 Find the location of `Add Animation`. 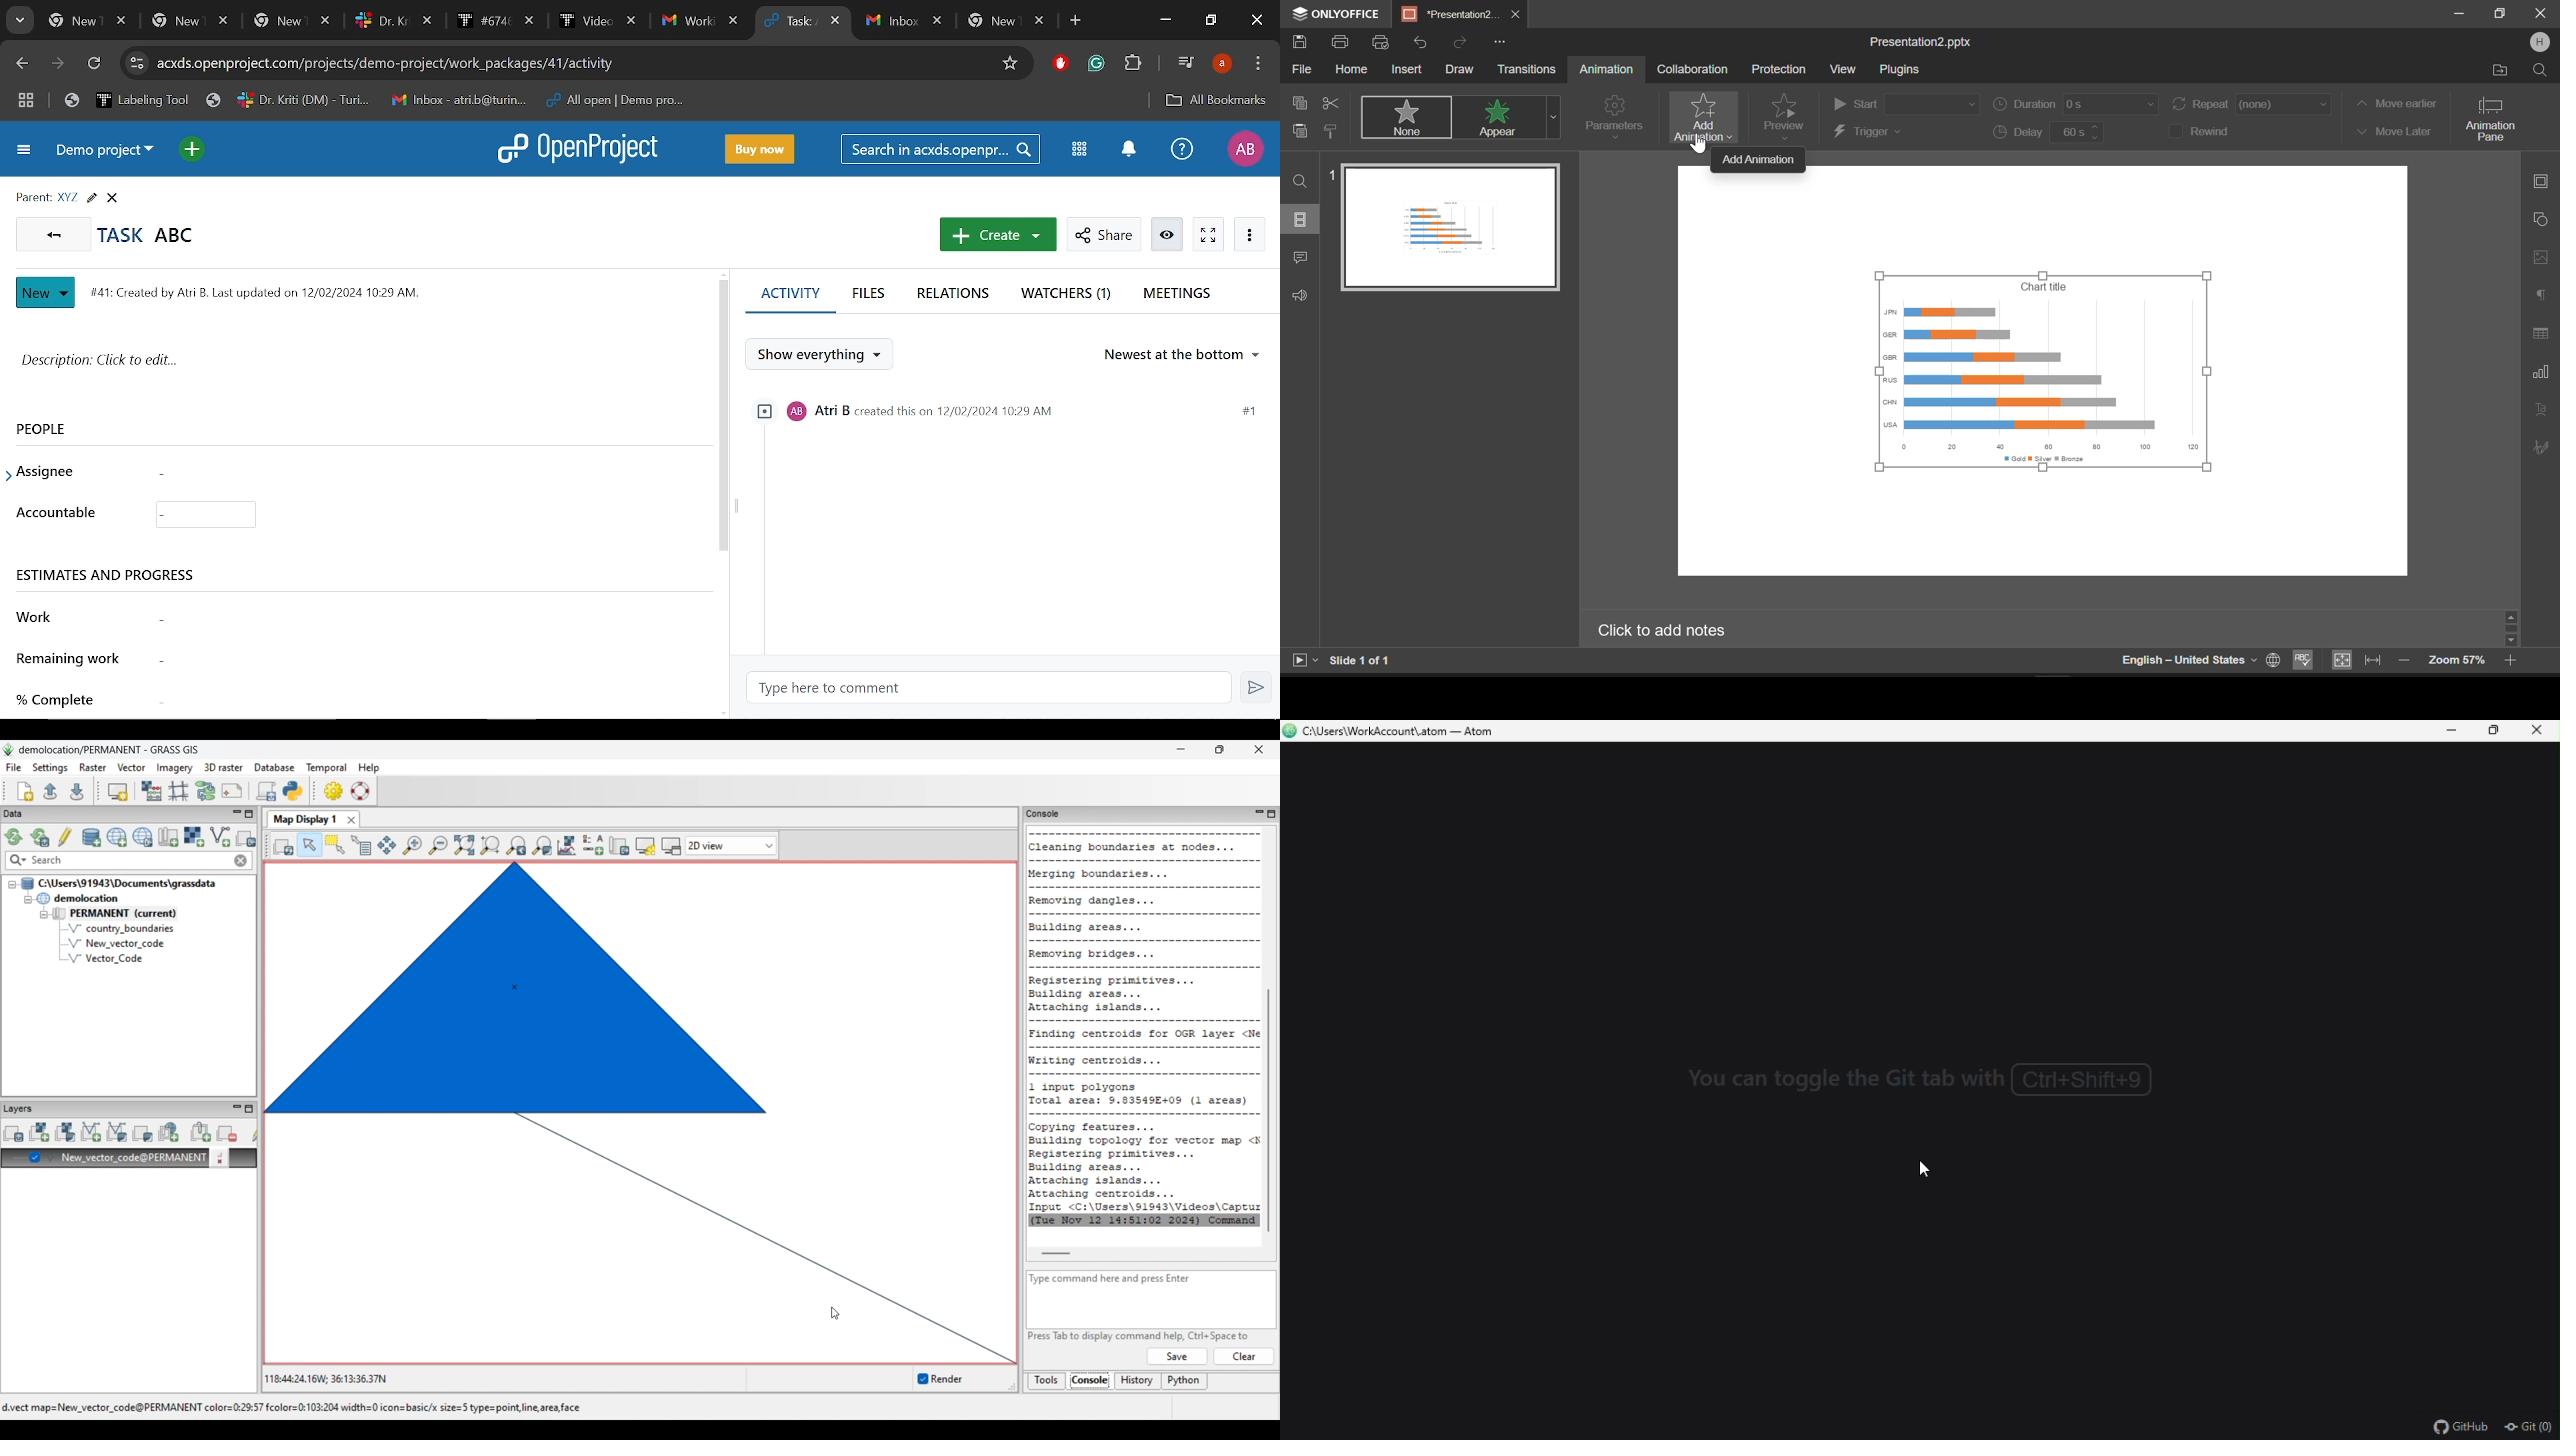

Add Animation is located at coordinates (1760, 160).